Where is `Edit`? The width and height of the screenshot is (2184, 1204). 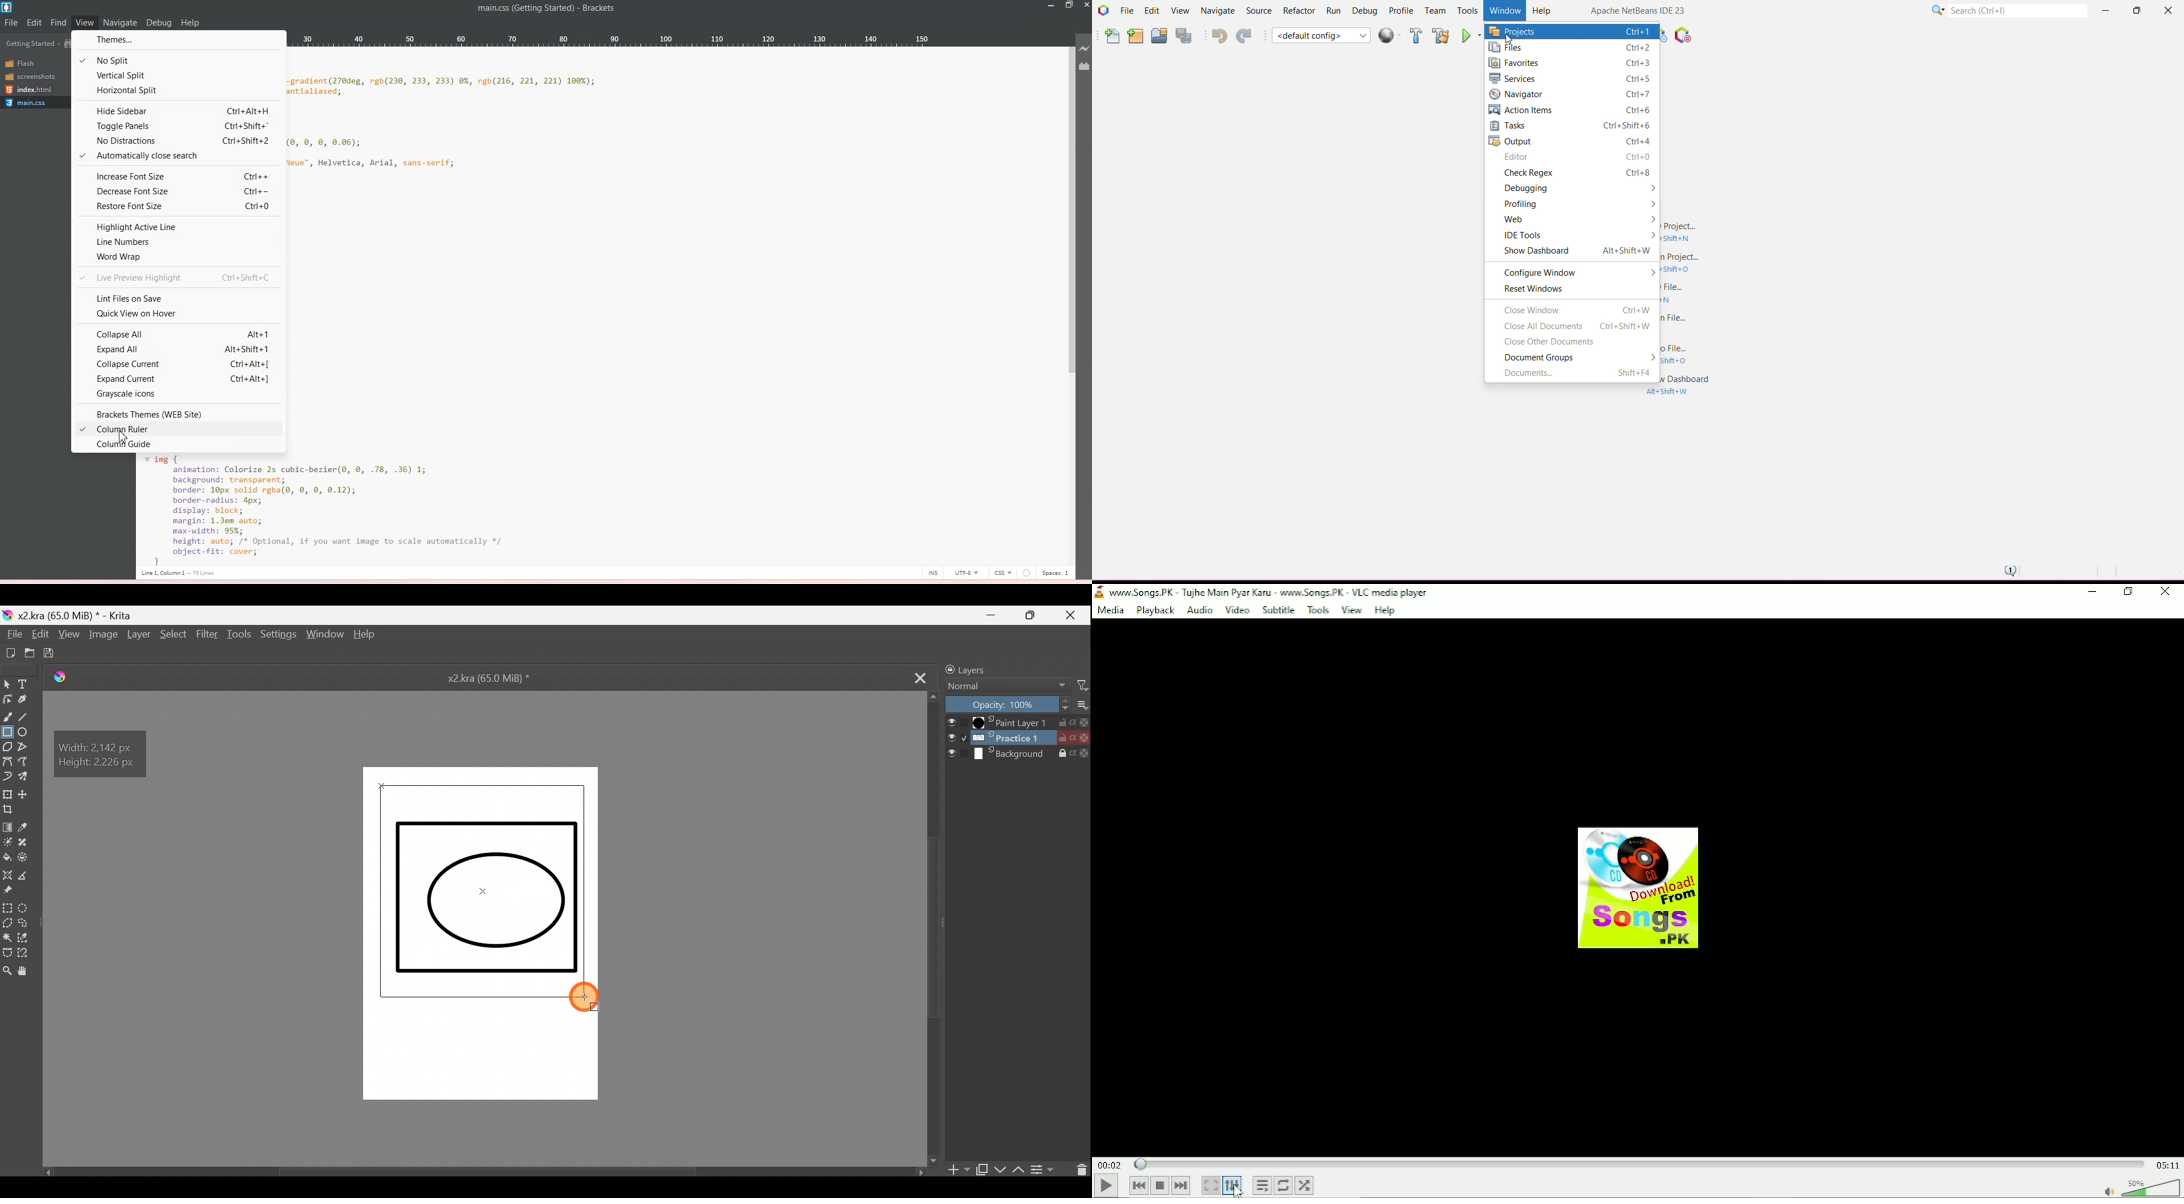 Edit is located at coordinates (35, 23).